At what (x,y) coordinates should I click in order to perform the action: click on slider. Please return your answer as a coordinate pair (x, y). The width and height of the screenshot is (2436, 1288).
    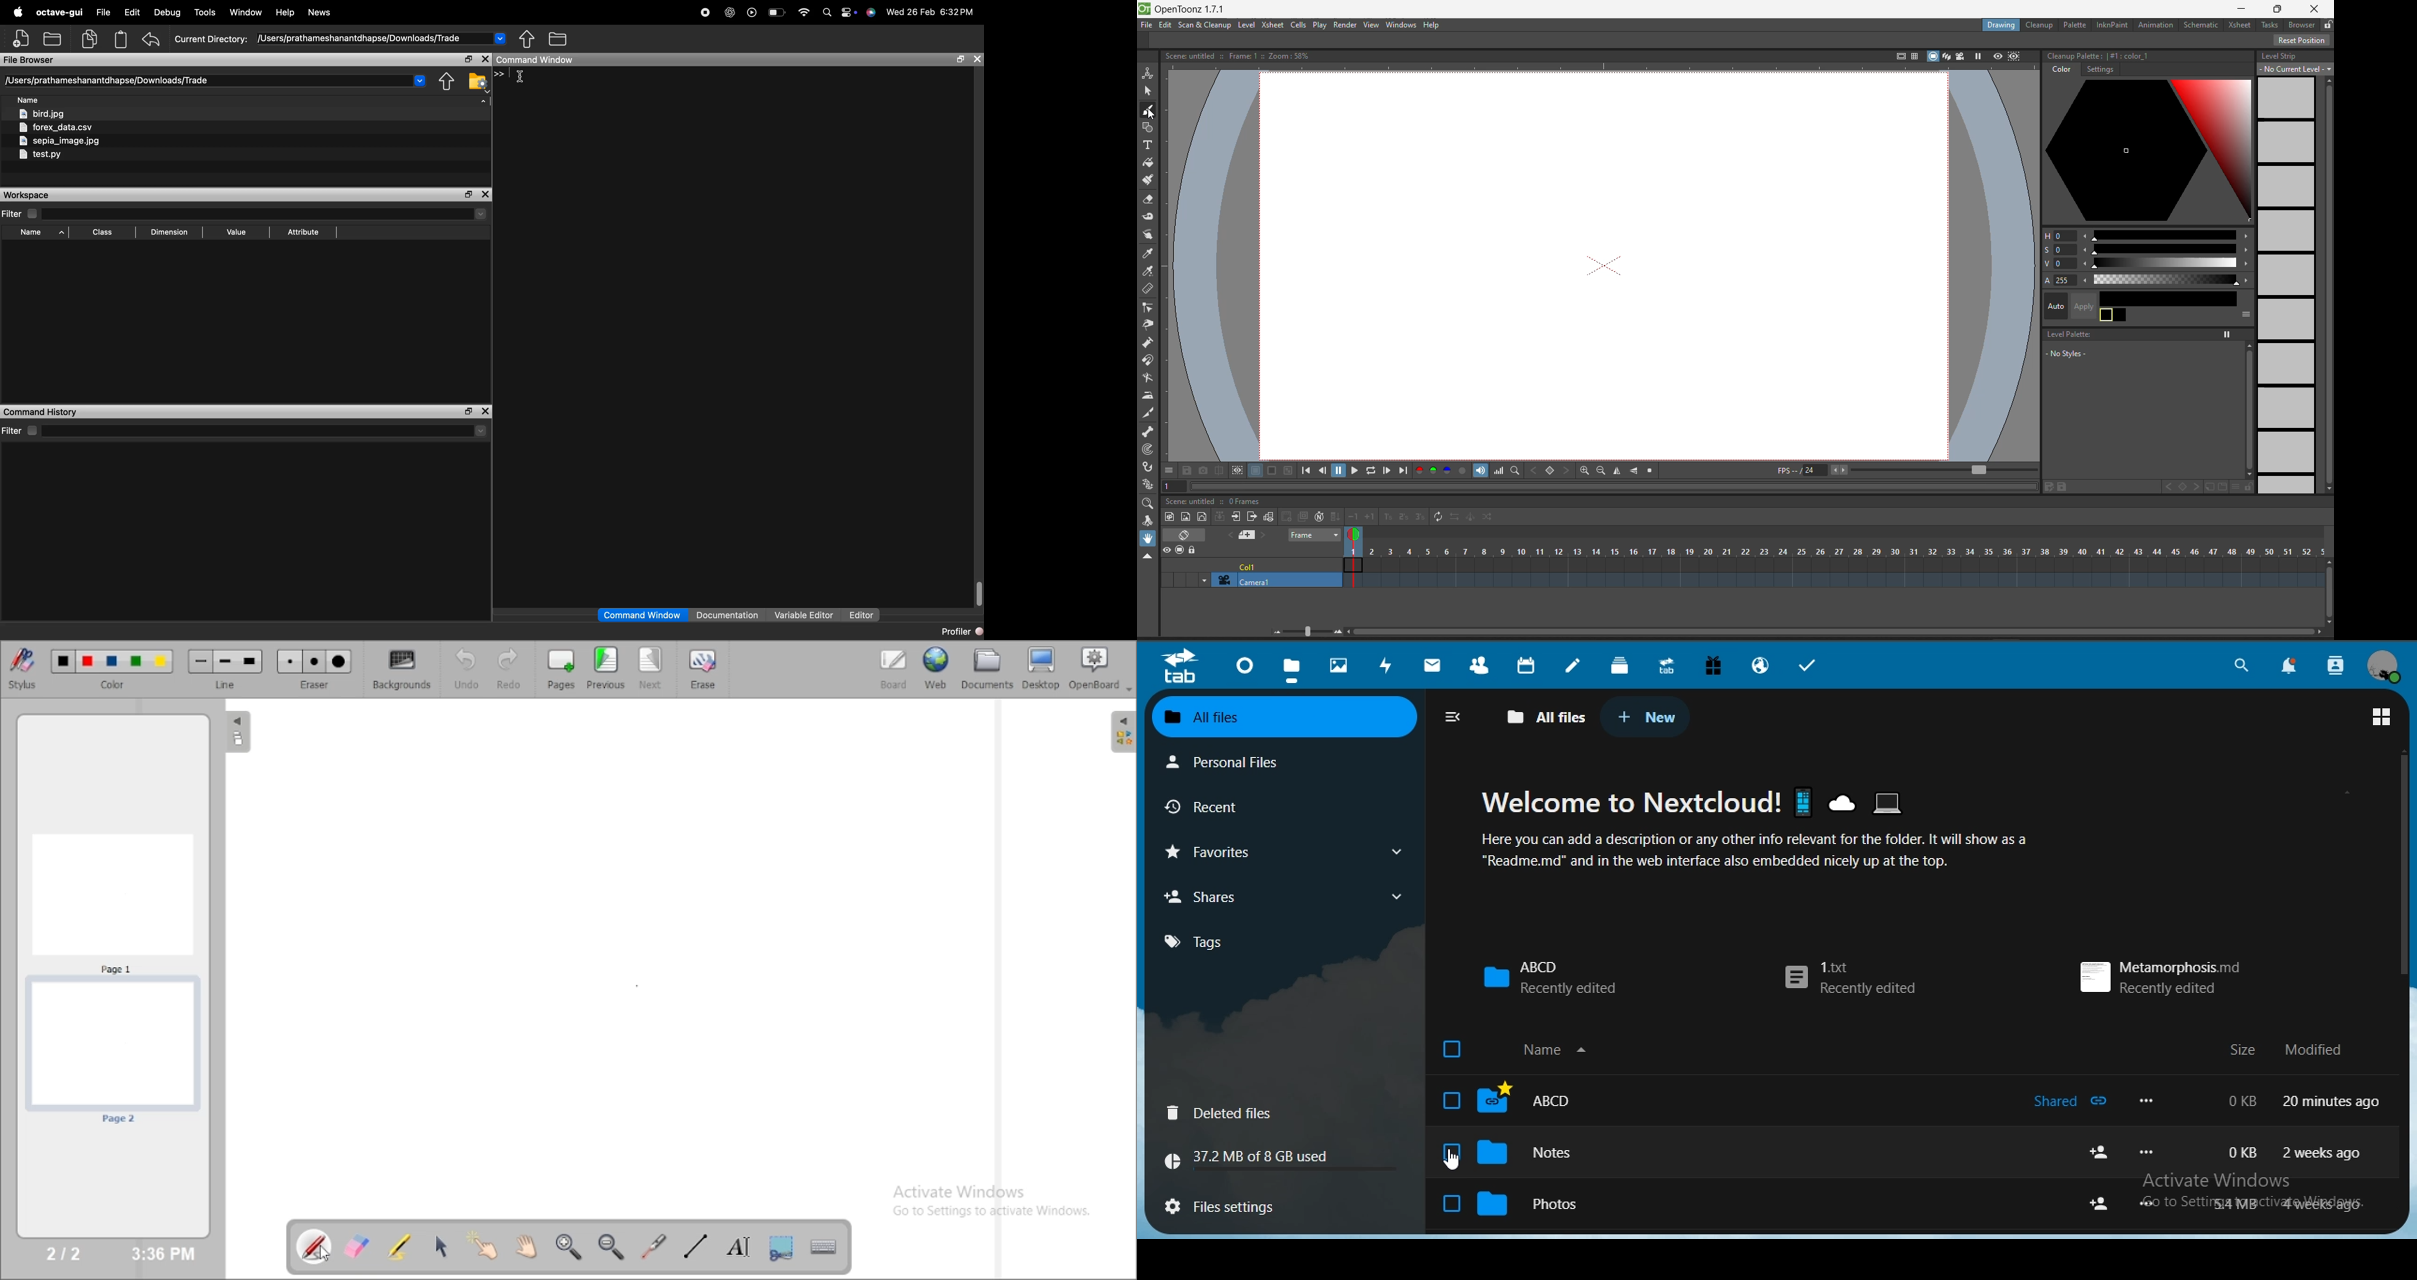
    Looking at the image, I should click on (2166, 235).